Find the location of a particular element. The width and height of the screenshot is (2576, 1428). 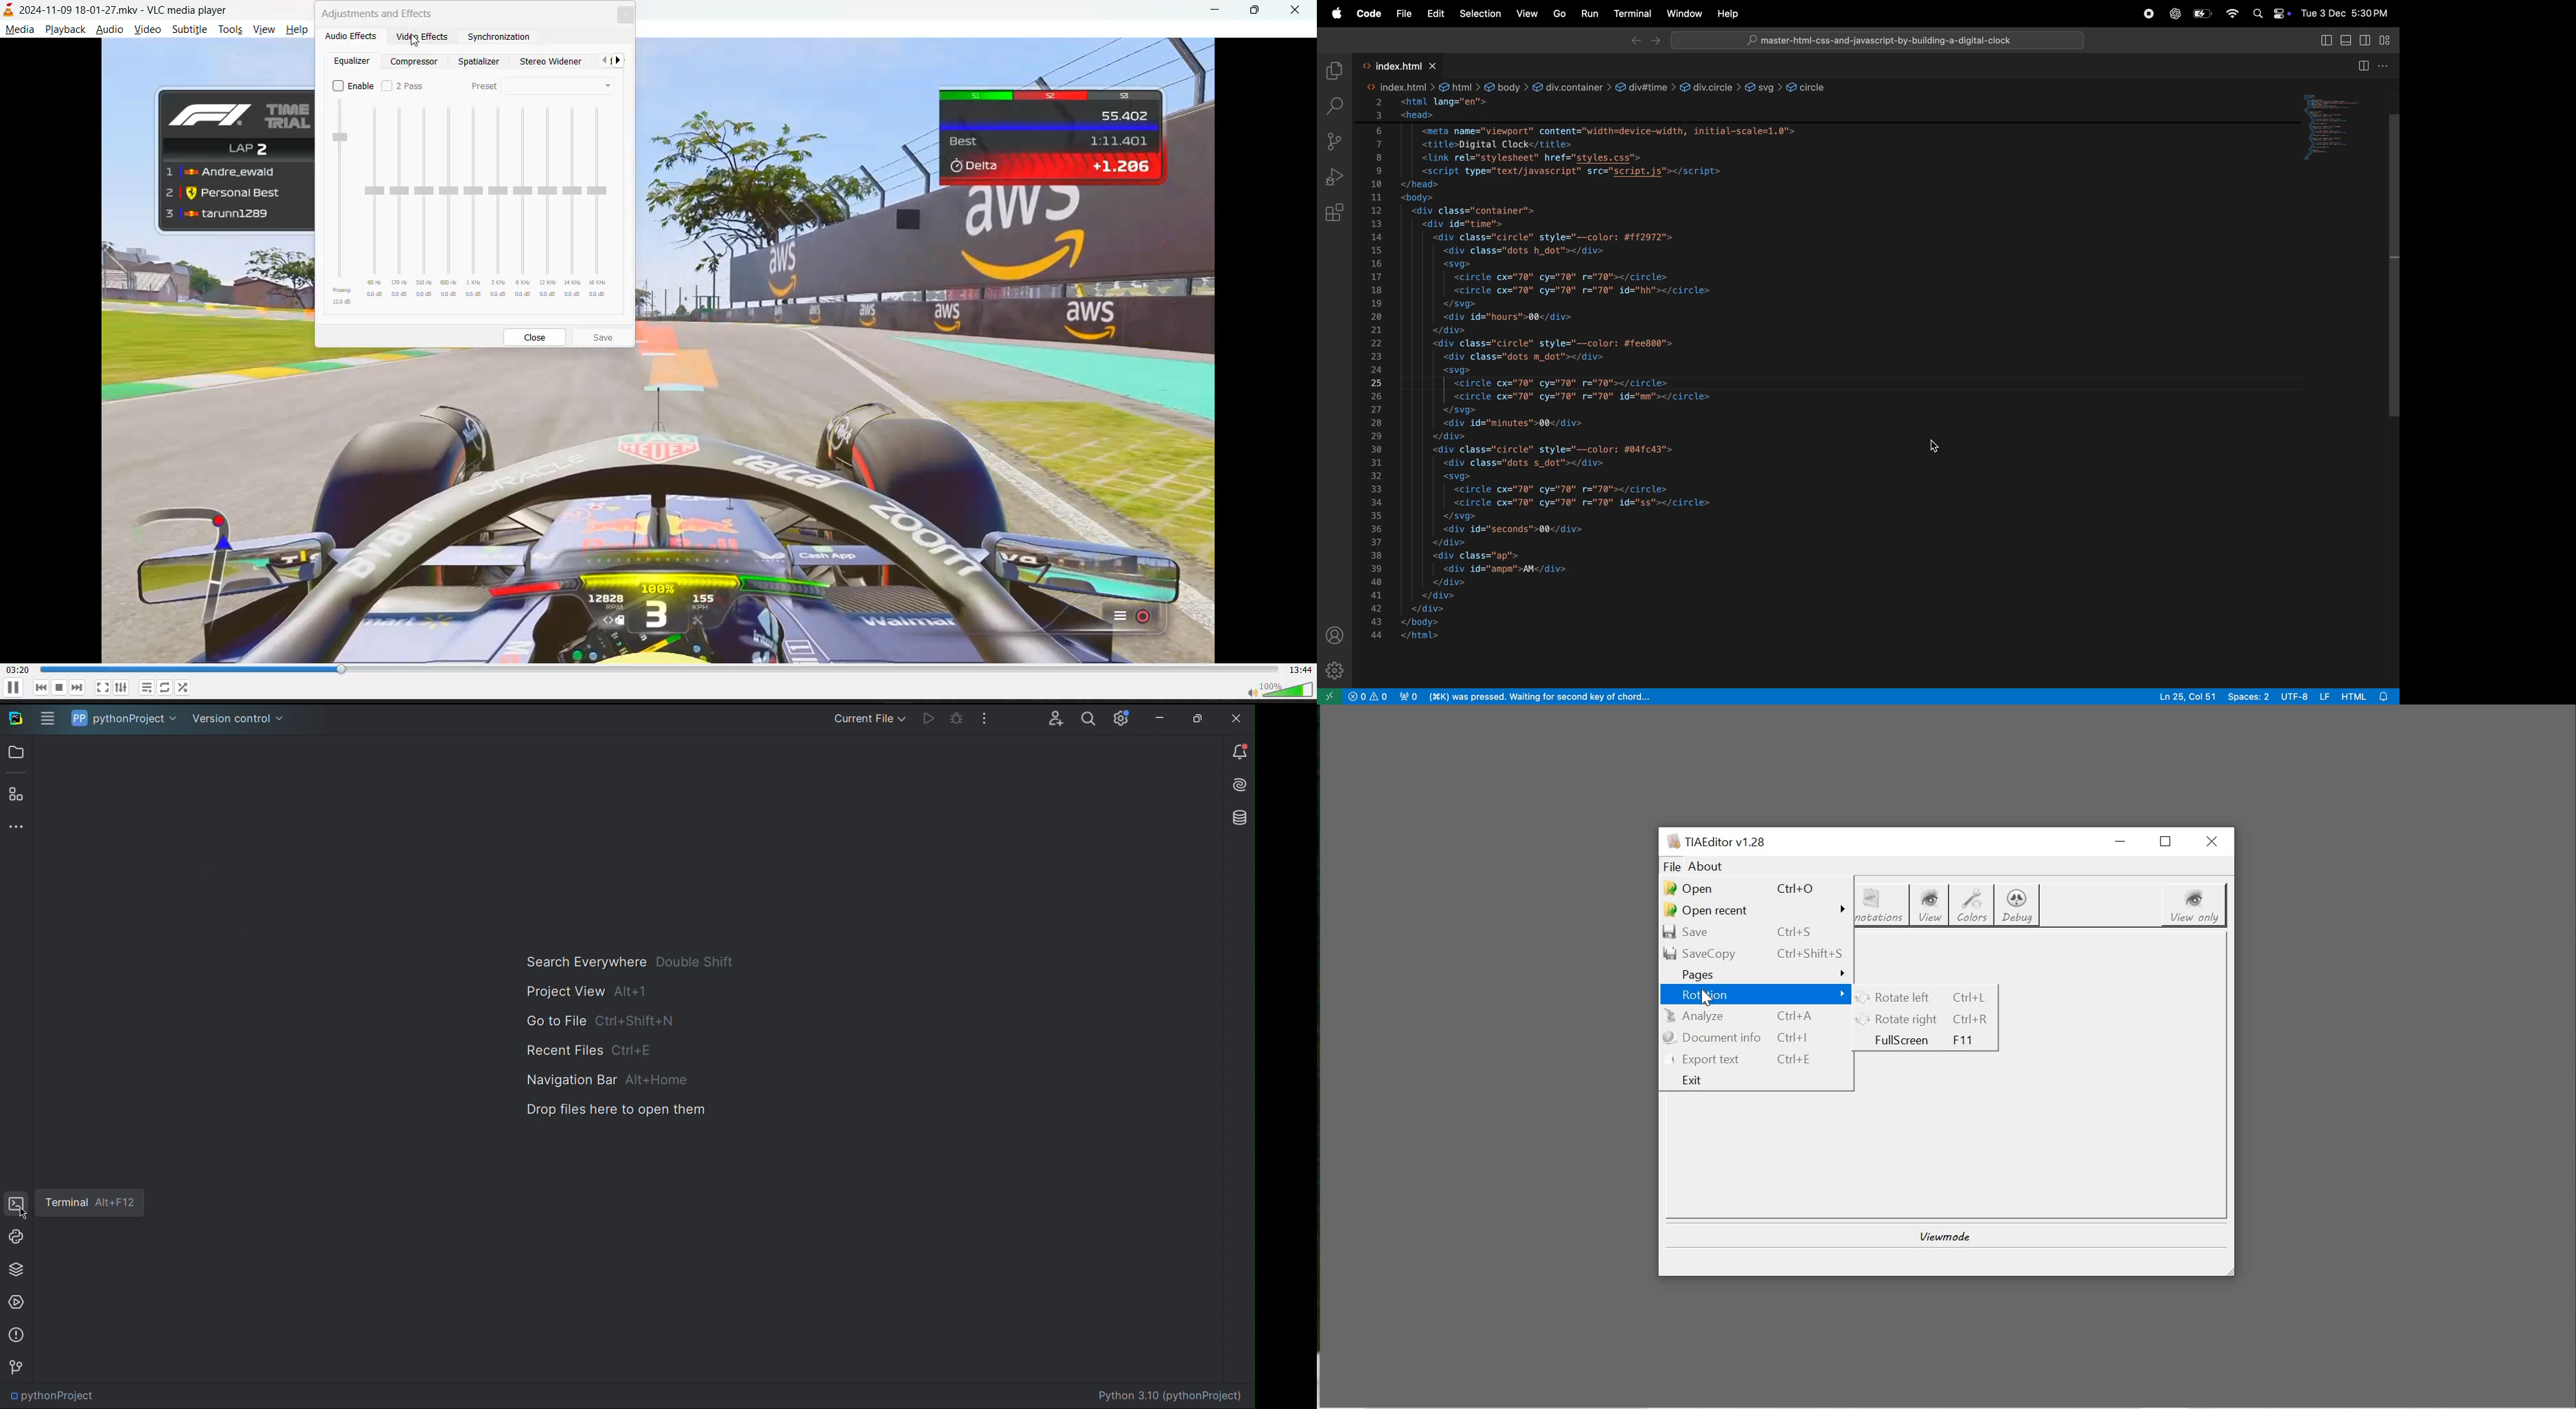

subtitle is located at coordinates (191, 28).